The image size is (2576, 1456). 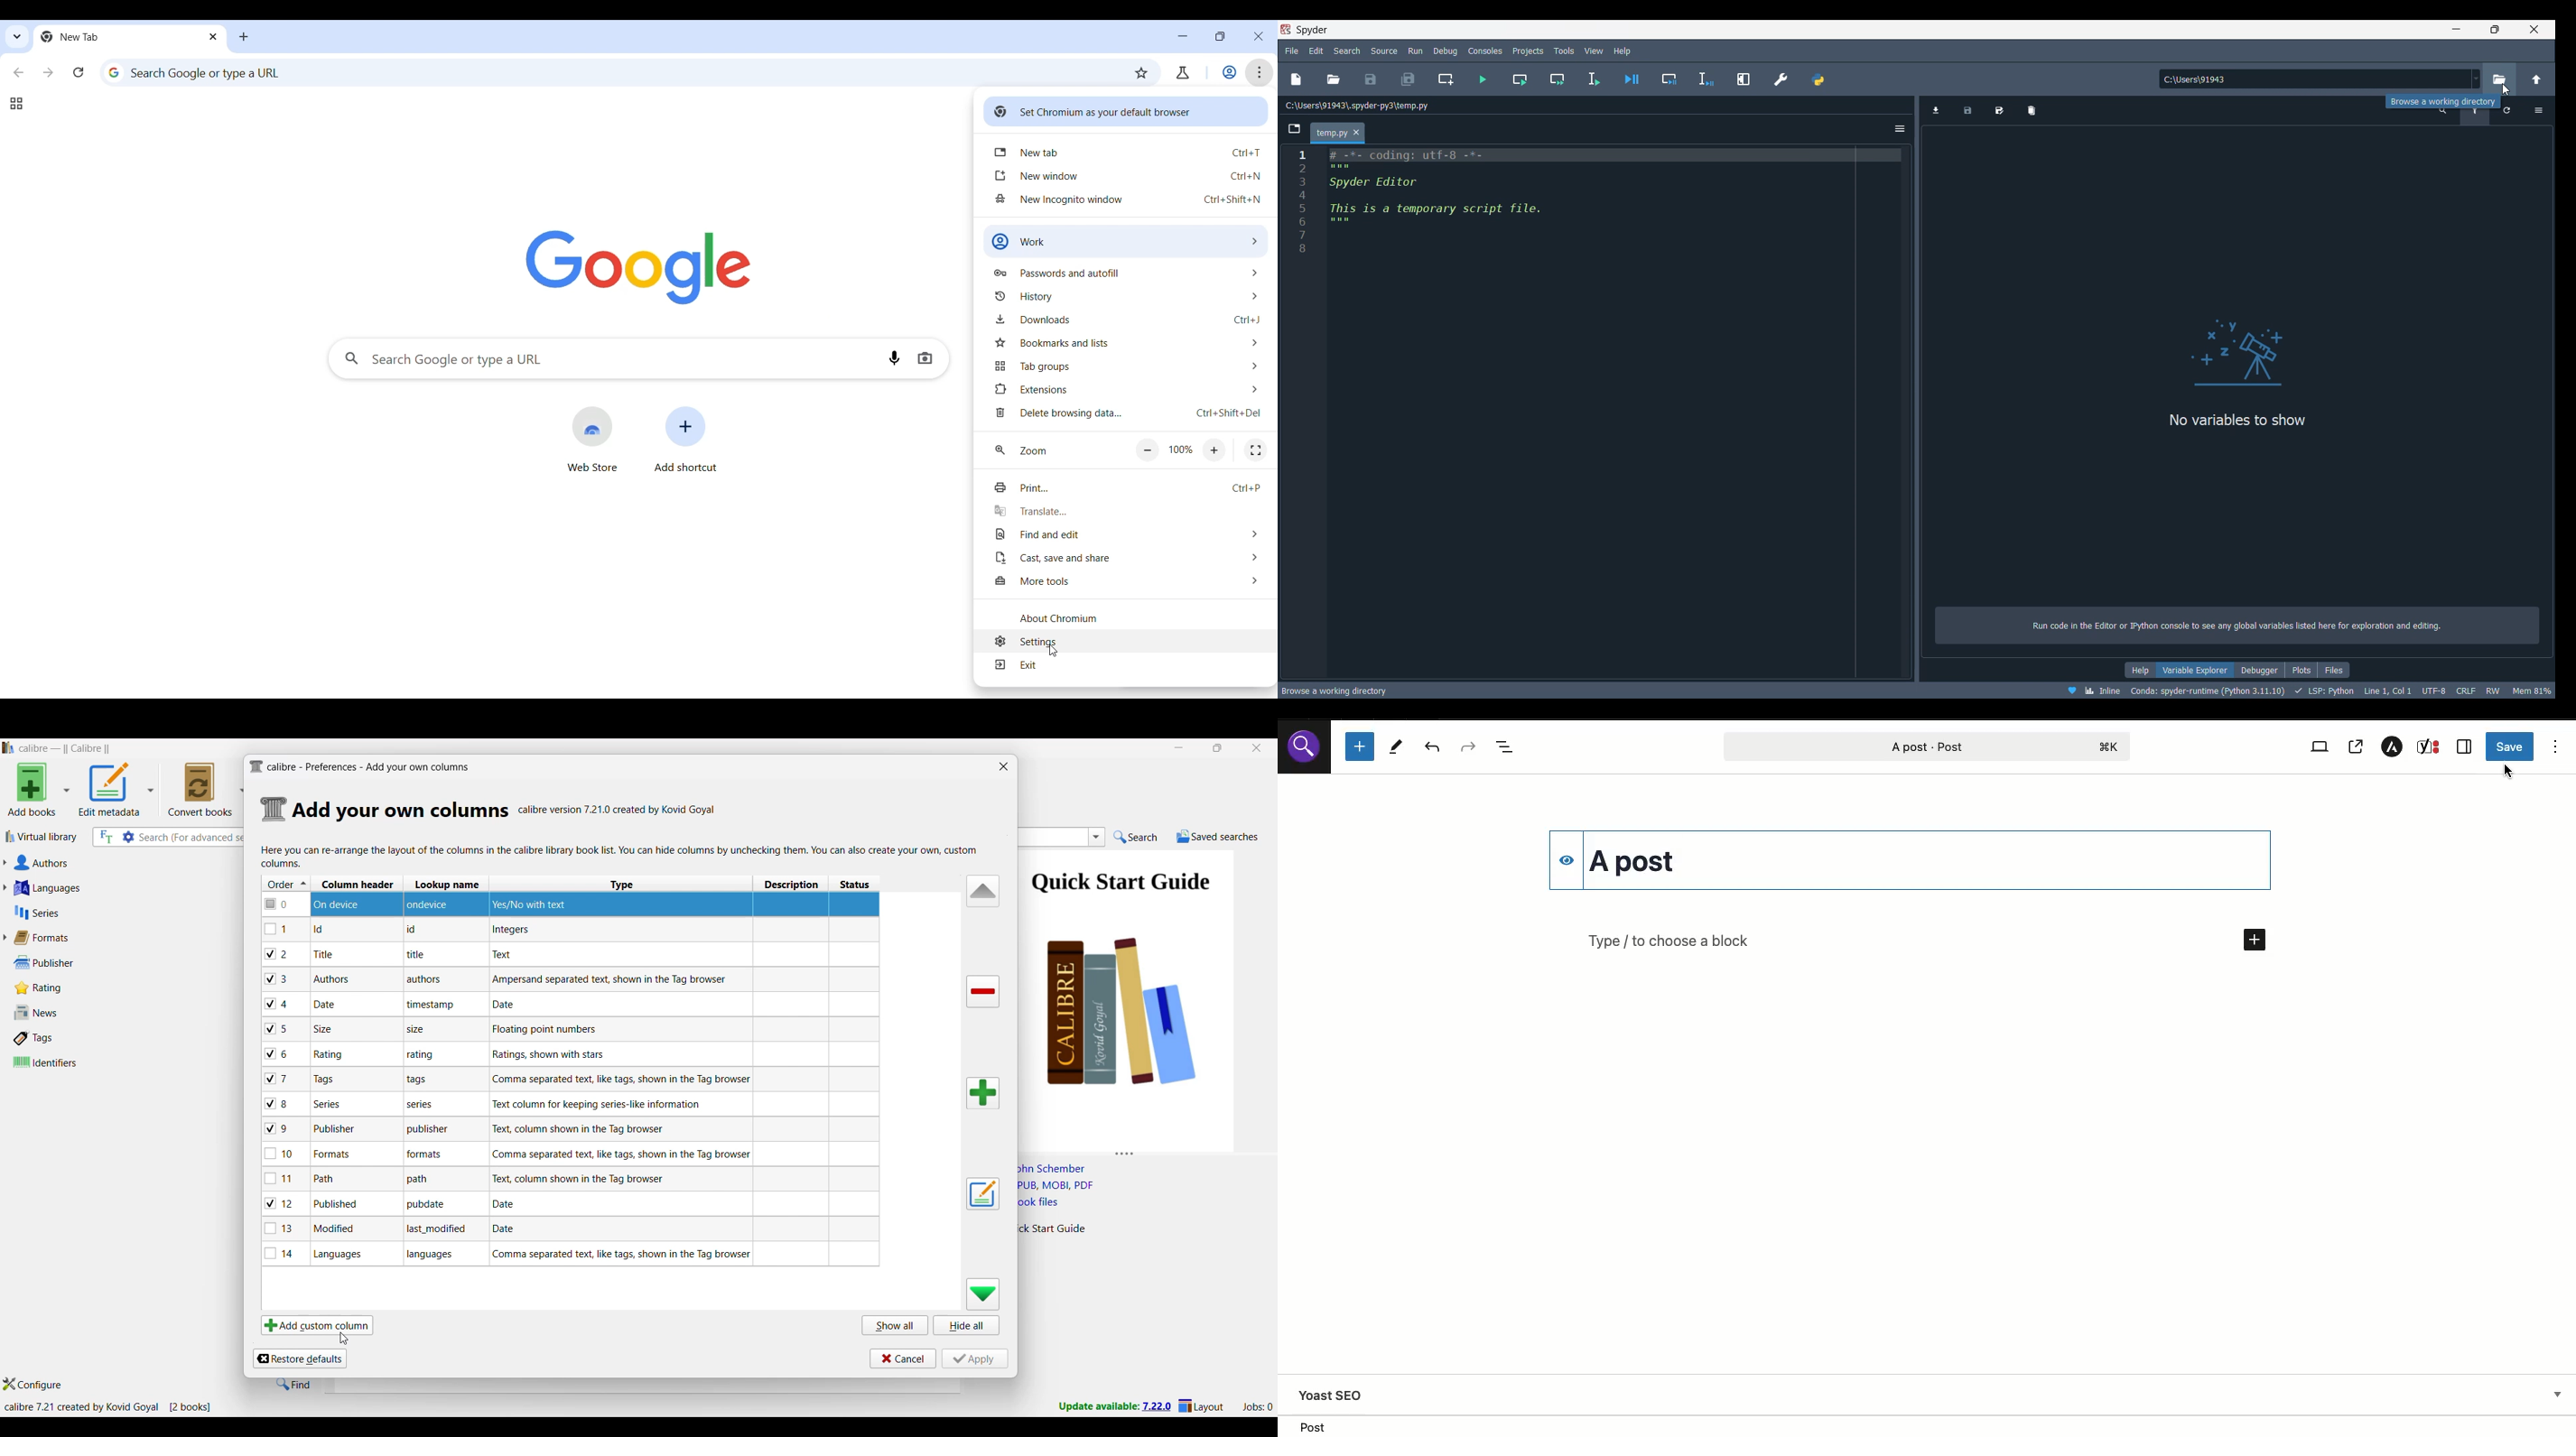 I want to click on Note, so click(x=329, y=1003).